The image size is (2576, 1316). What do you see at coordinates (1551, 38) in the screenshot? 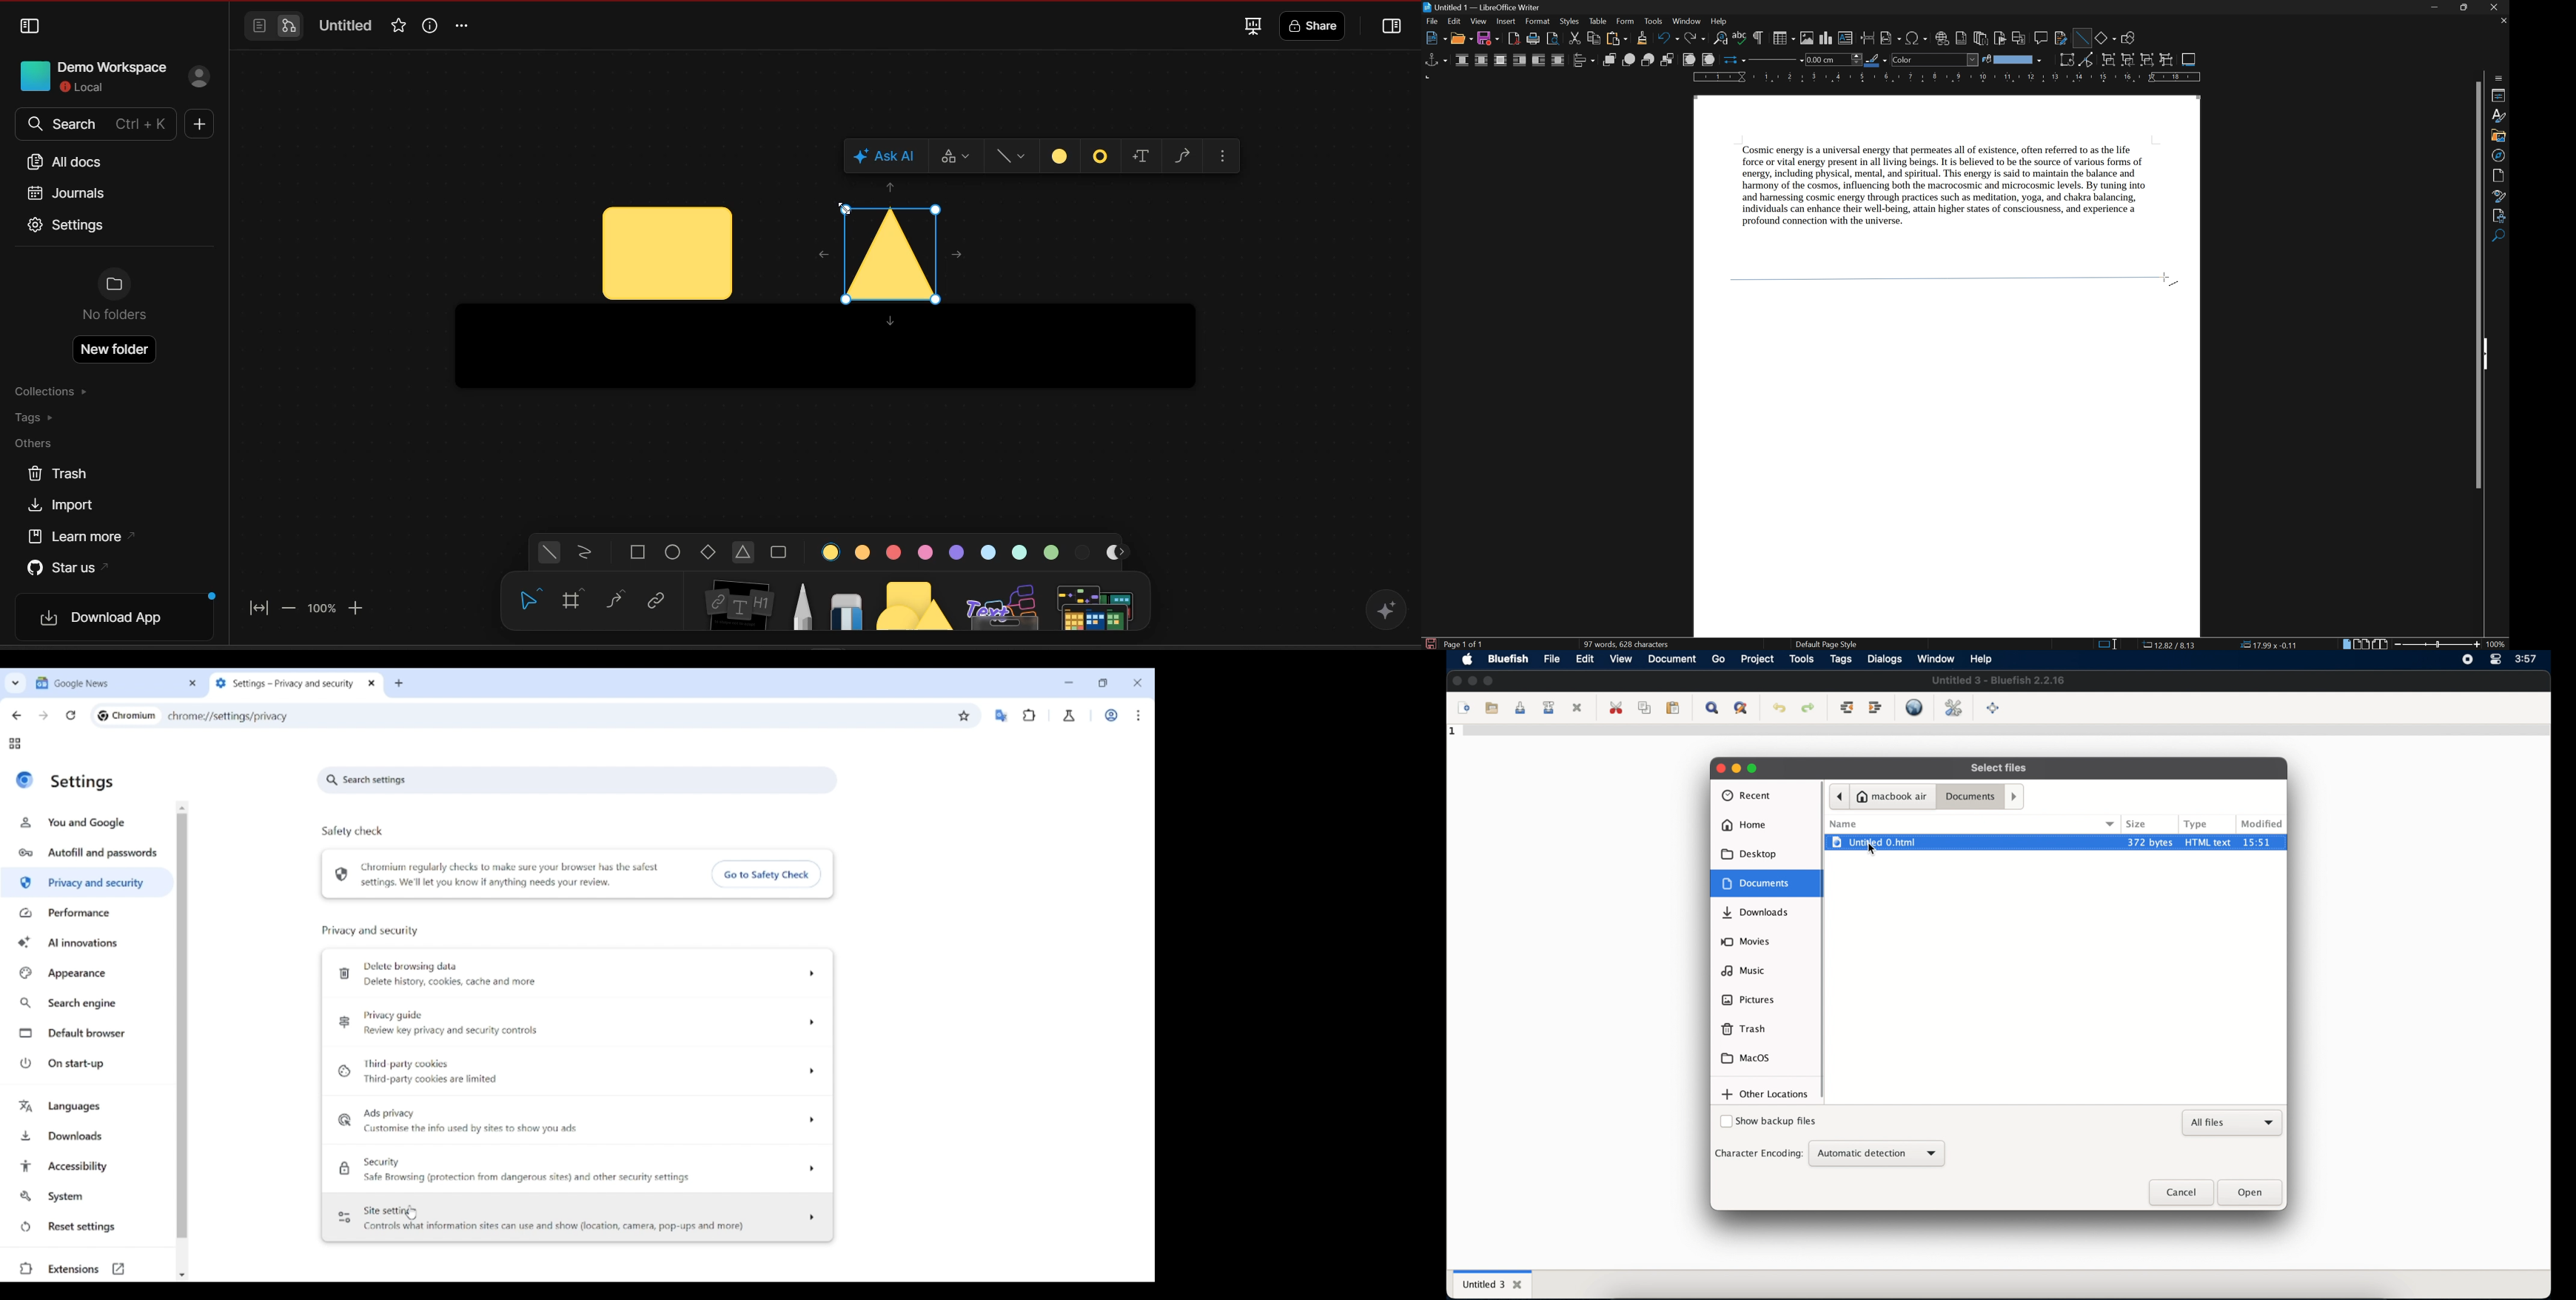
I see `toggle print preview` at bounding box center [1551, 38].